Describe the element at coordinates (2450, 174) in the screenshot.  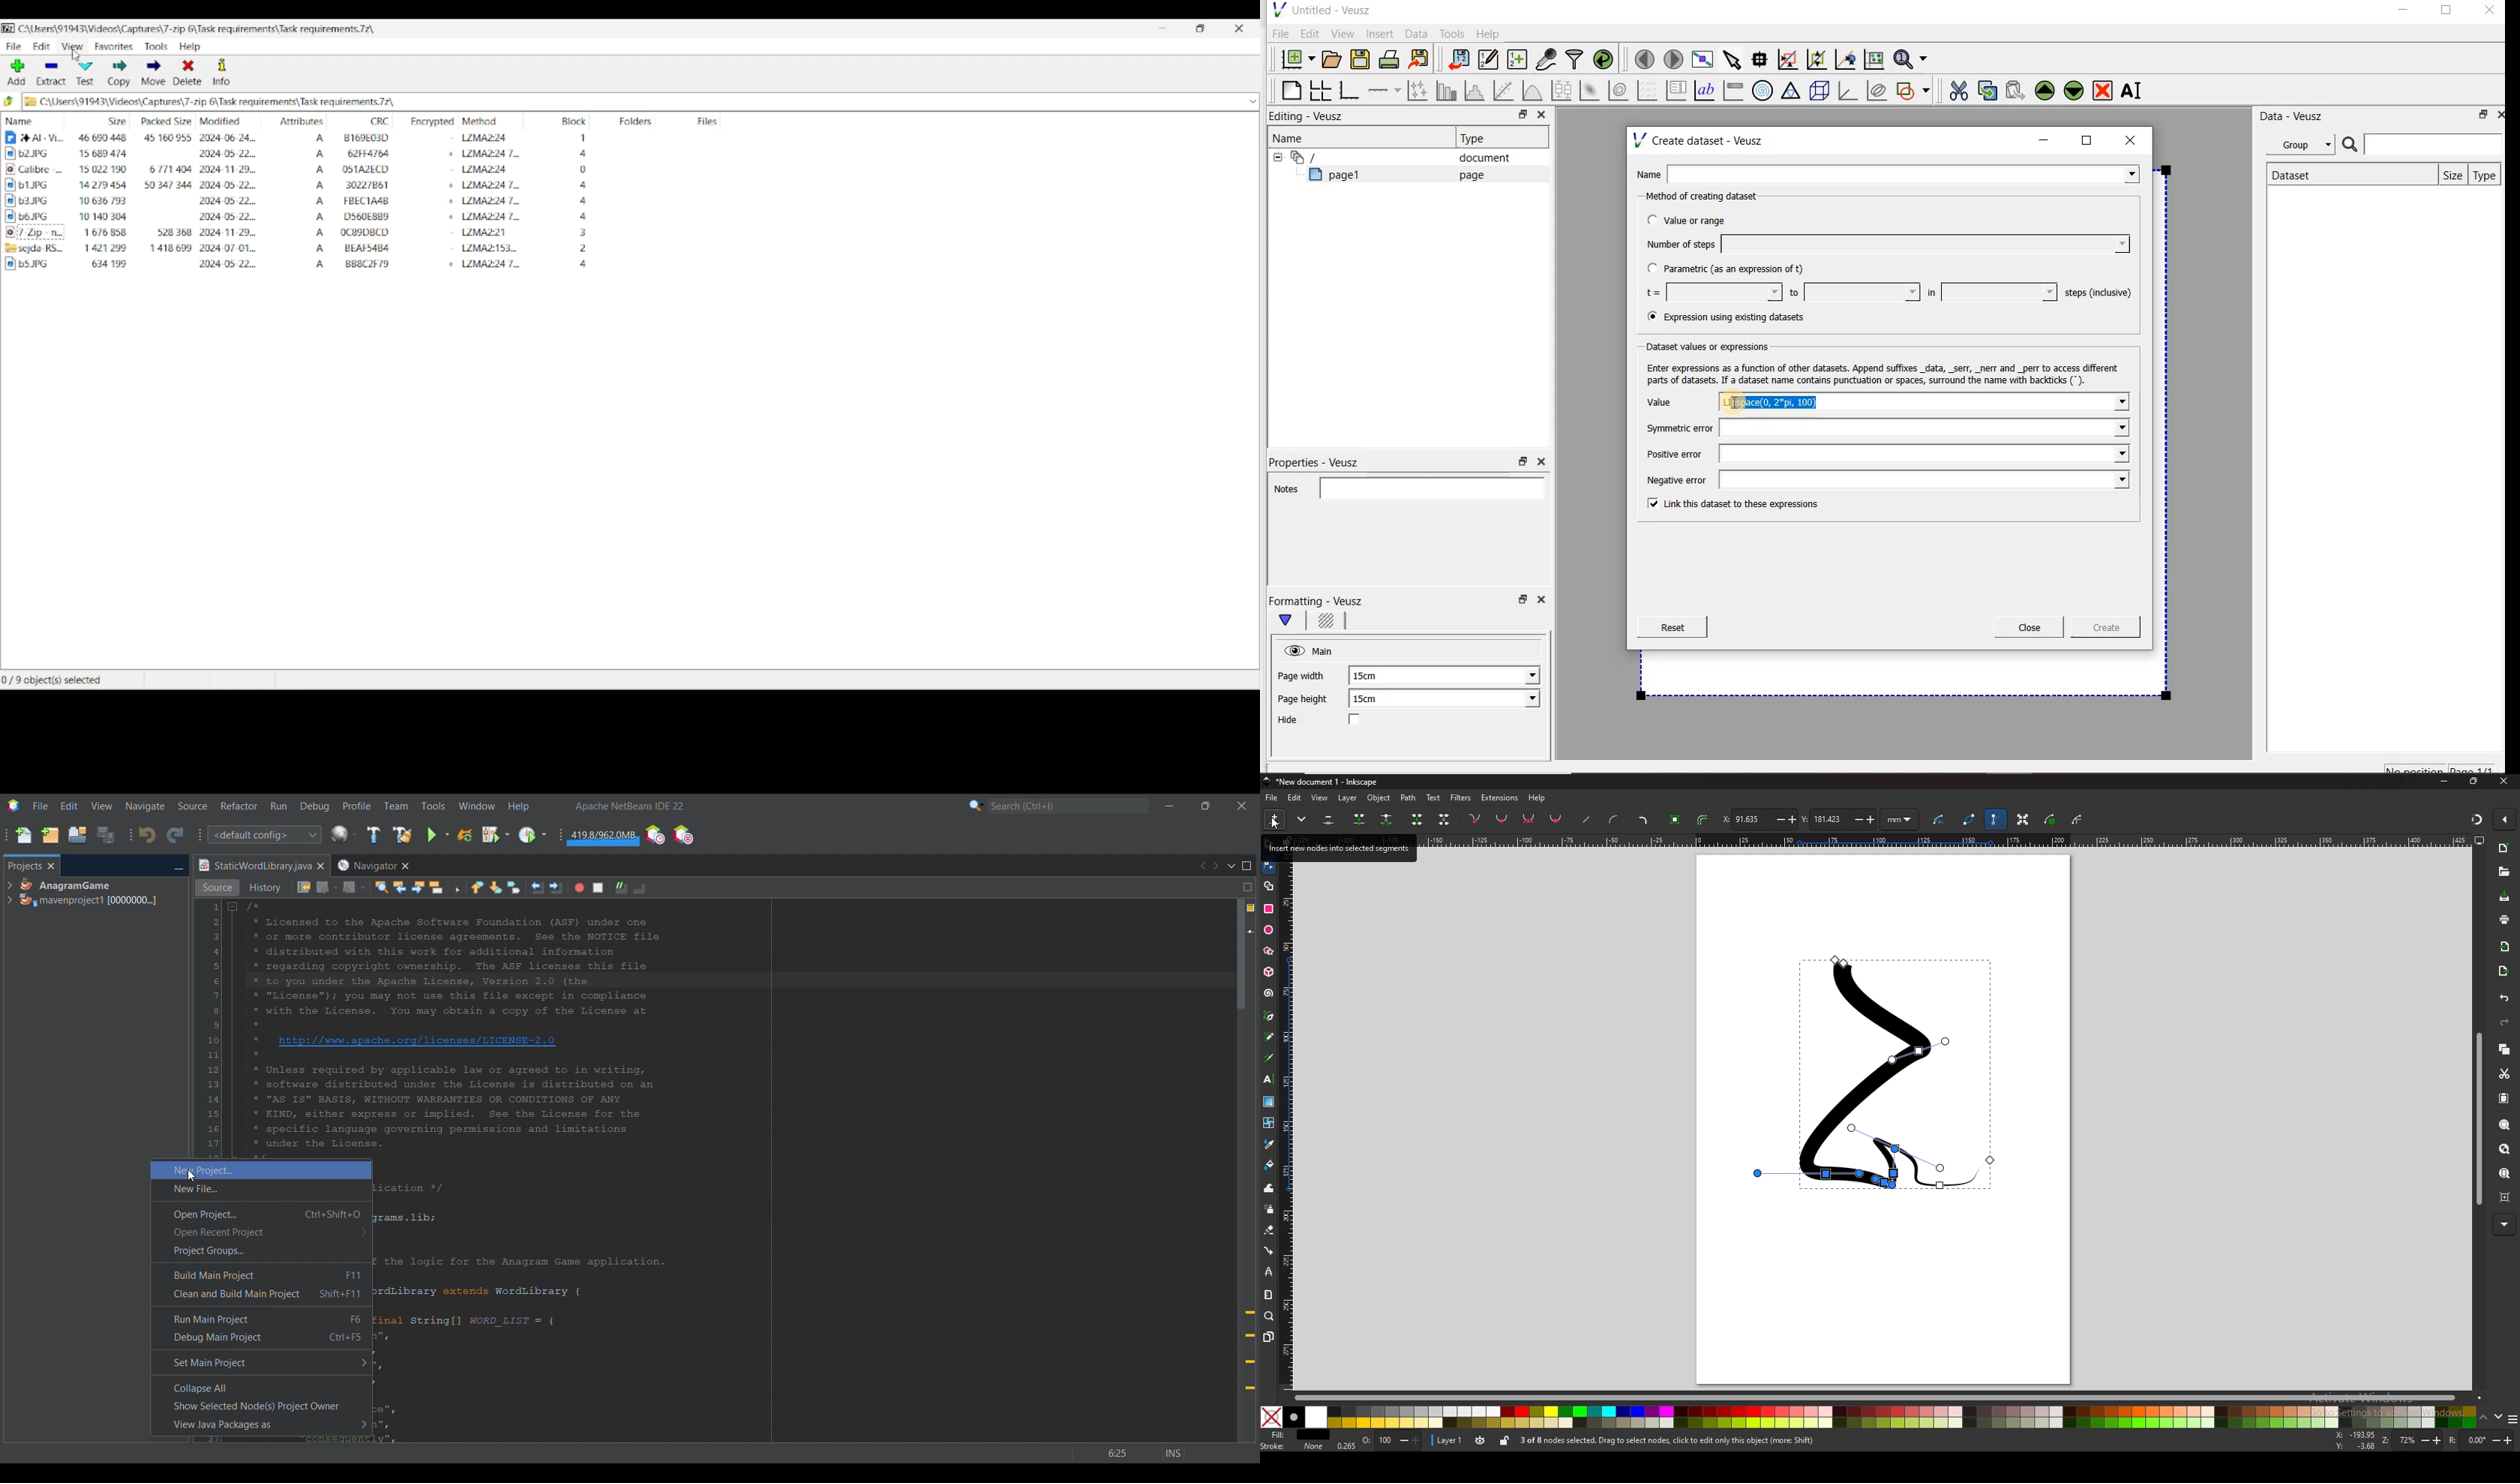
I see `size` at that location.